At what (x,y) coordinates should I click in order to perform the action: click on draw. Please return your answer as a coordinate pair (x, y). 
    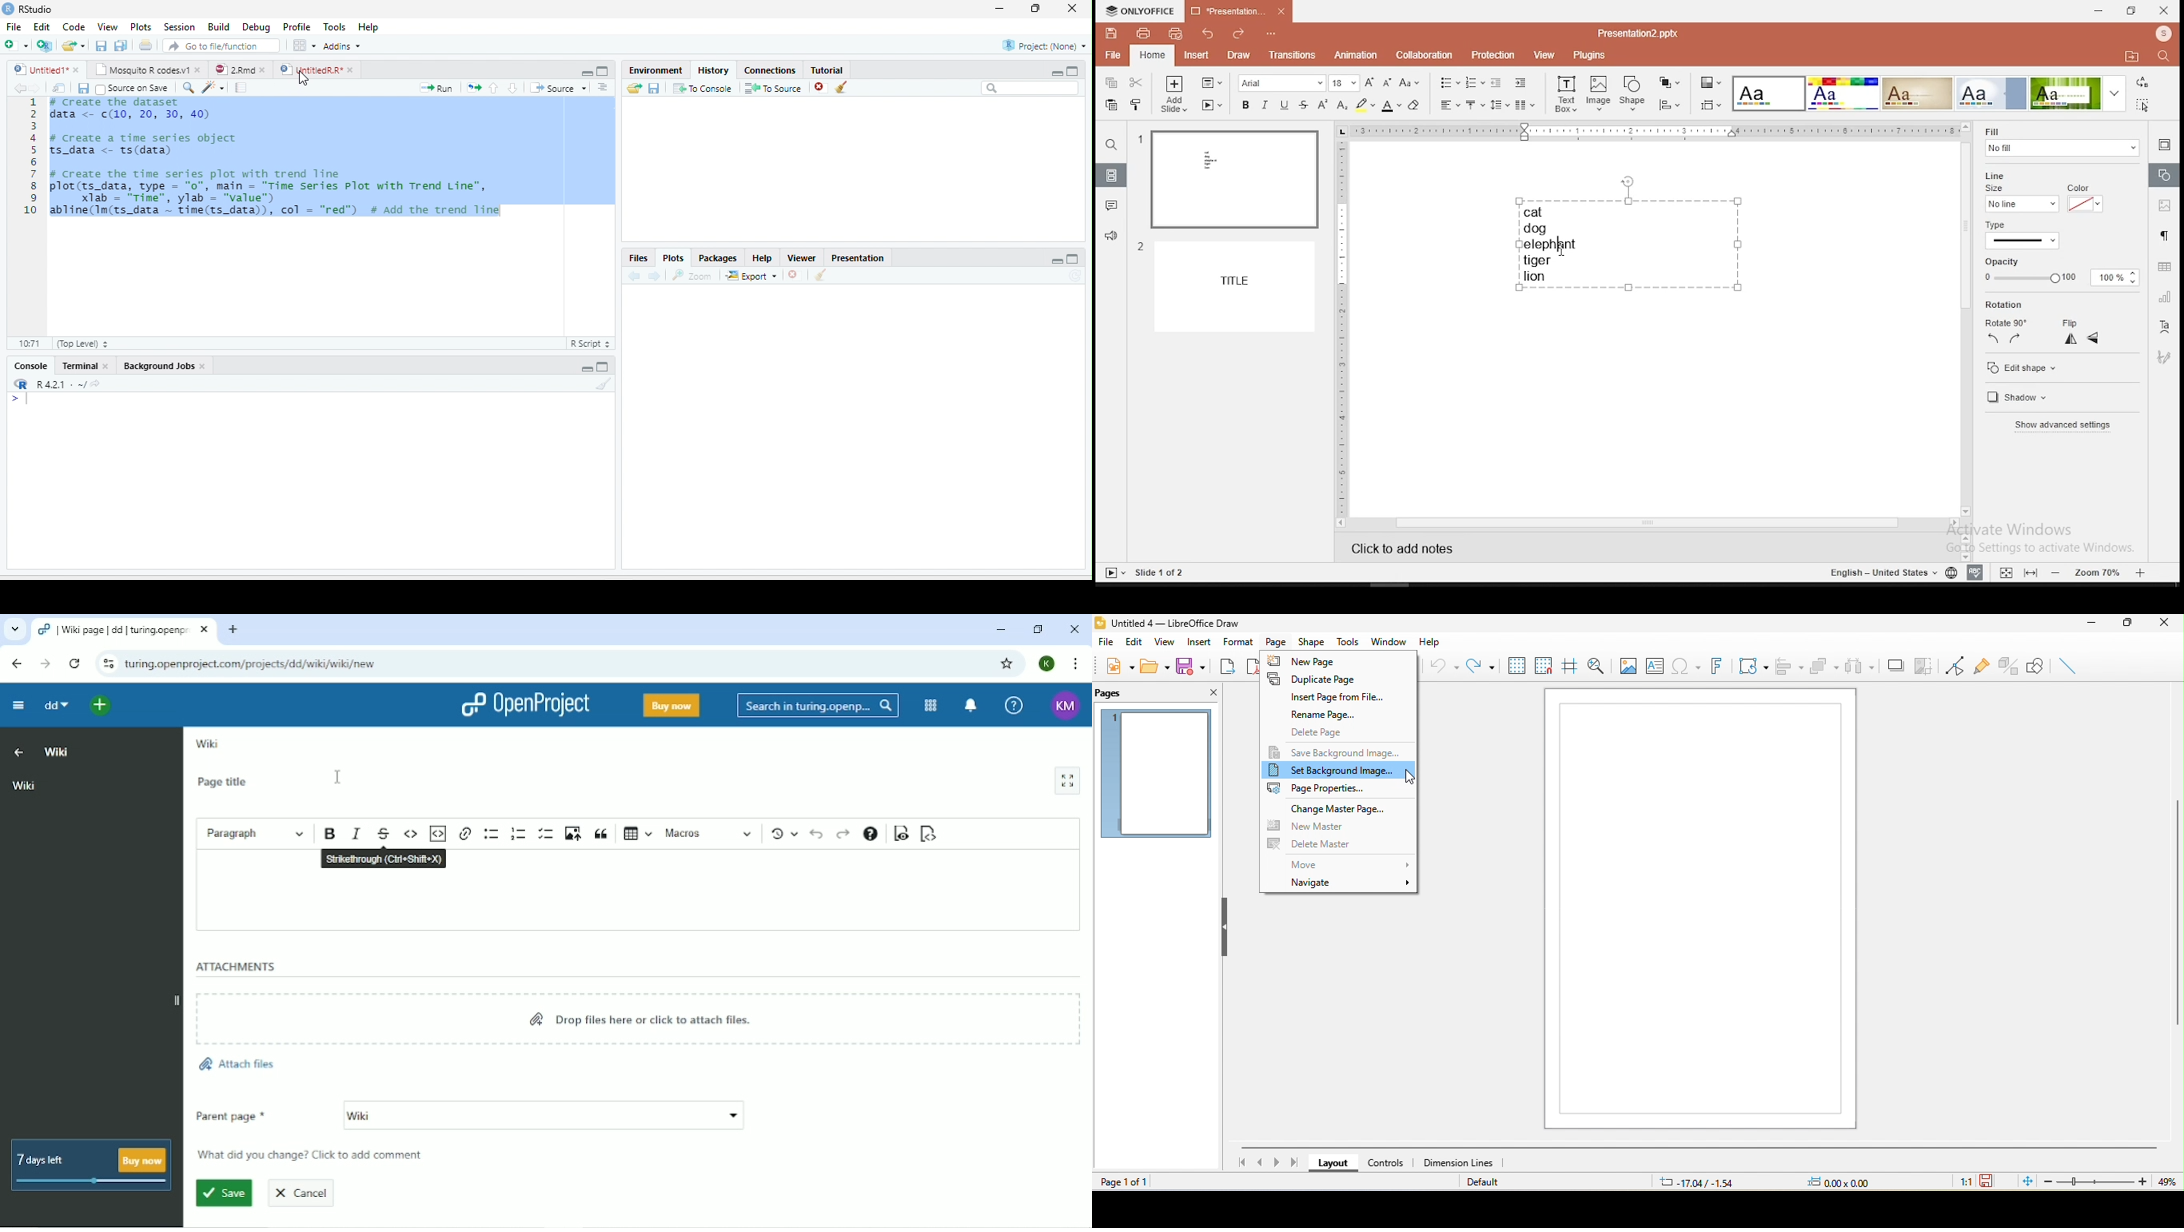
    Looking at the image, I should click on (1239, 55).